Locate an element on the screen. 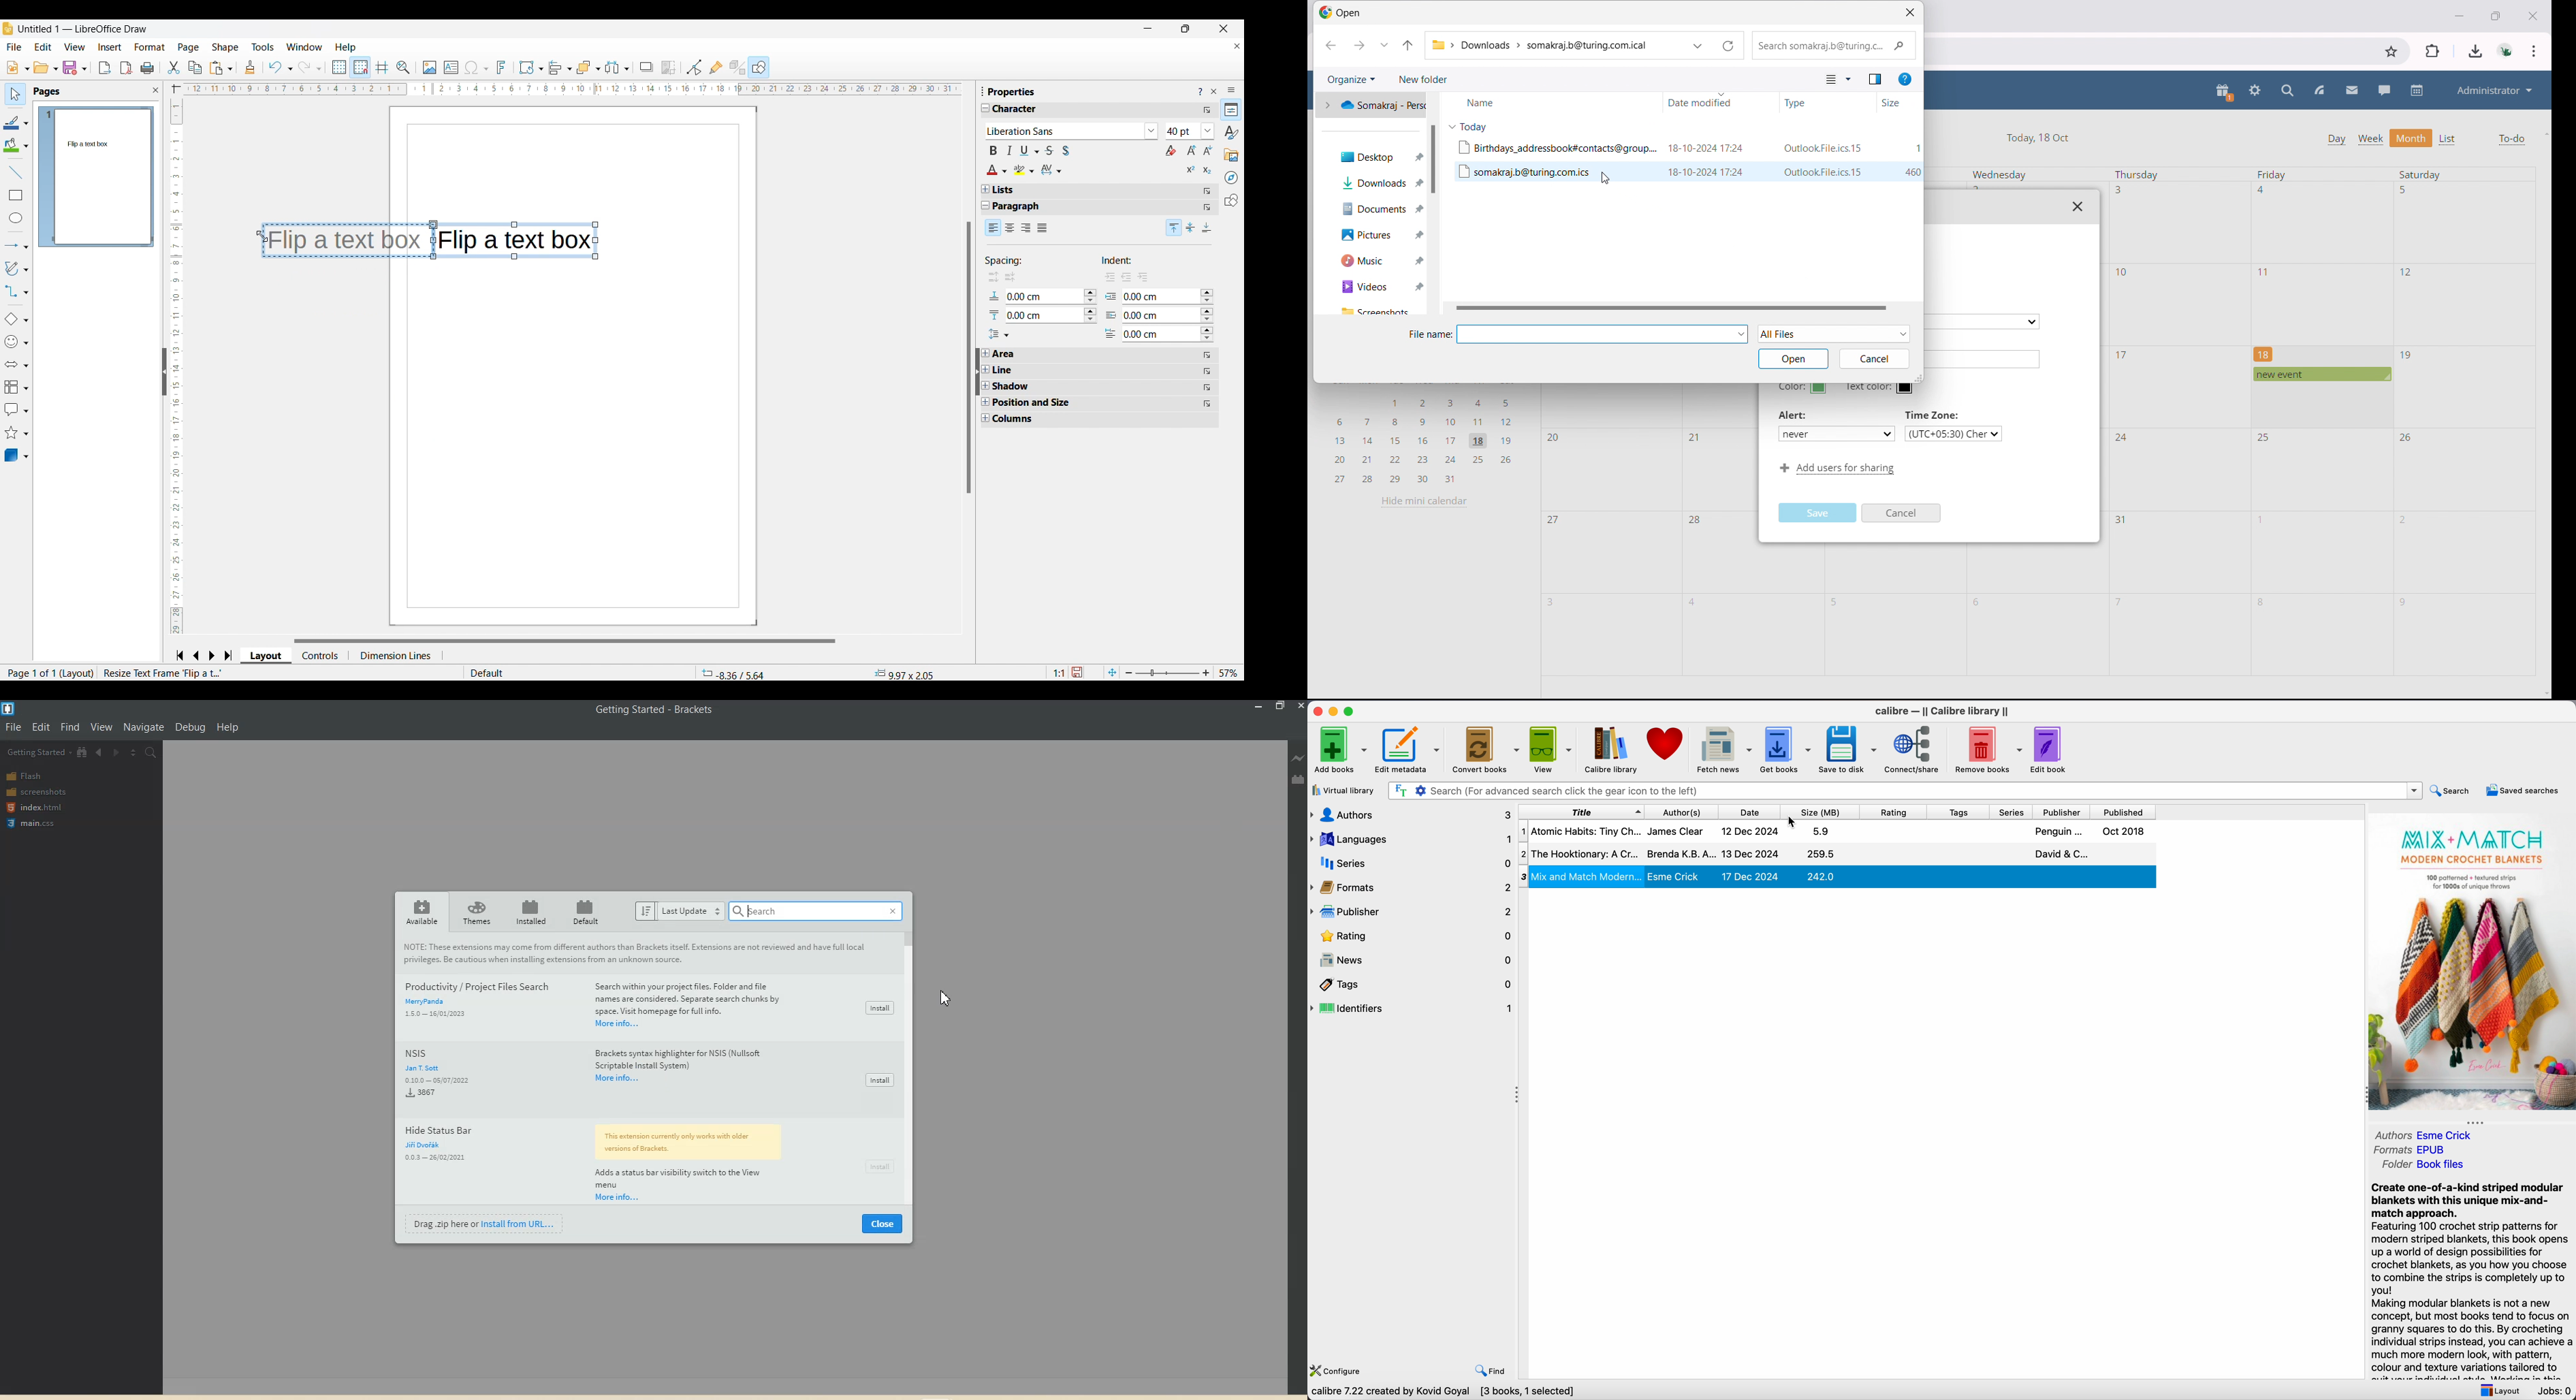  right indent is located at coordinates (1106, 277).